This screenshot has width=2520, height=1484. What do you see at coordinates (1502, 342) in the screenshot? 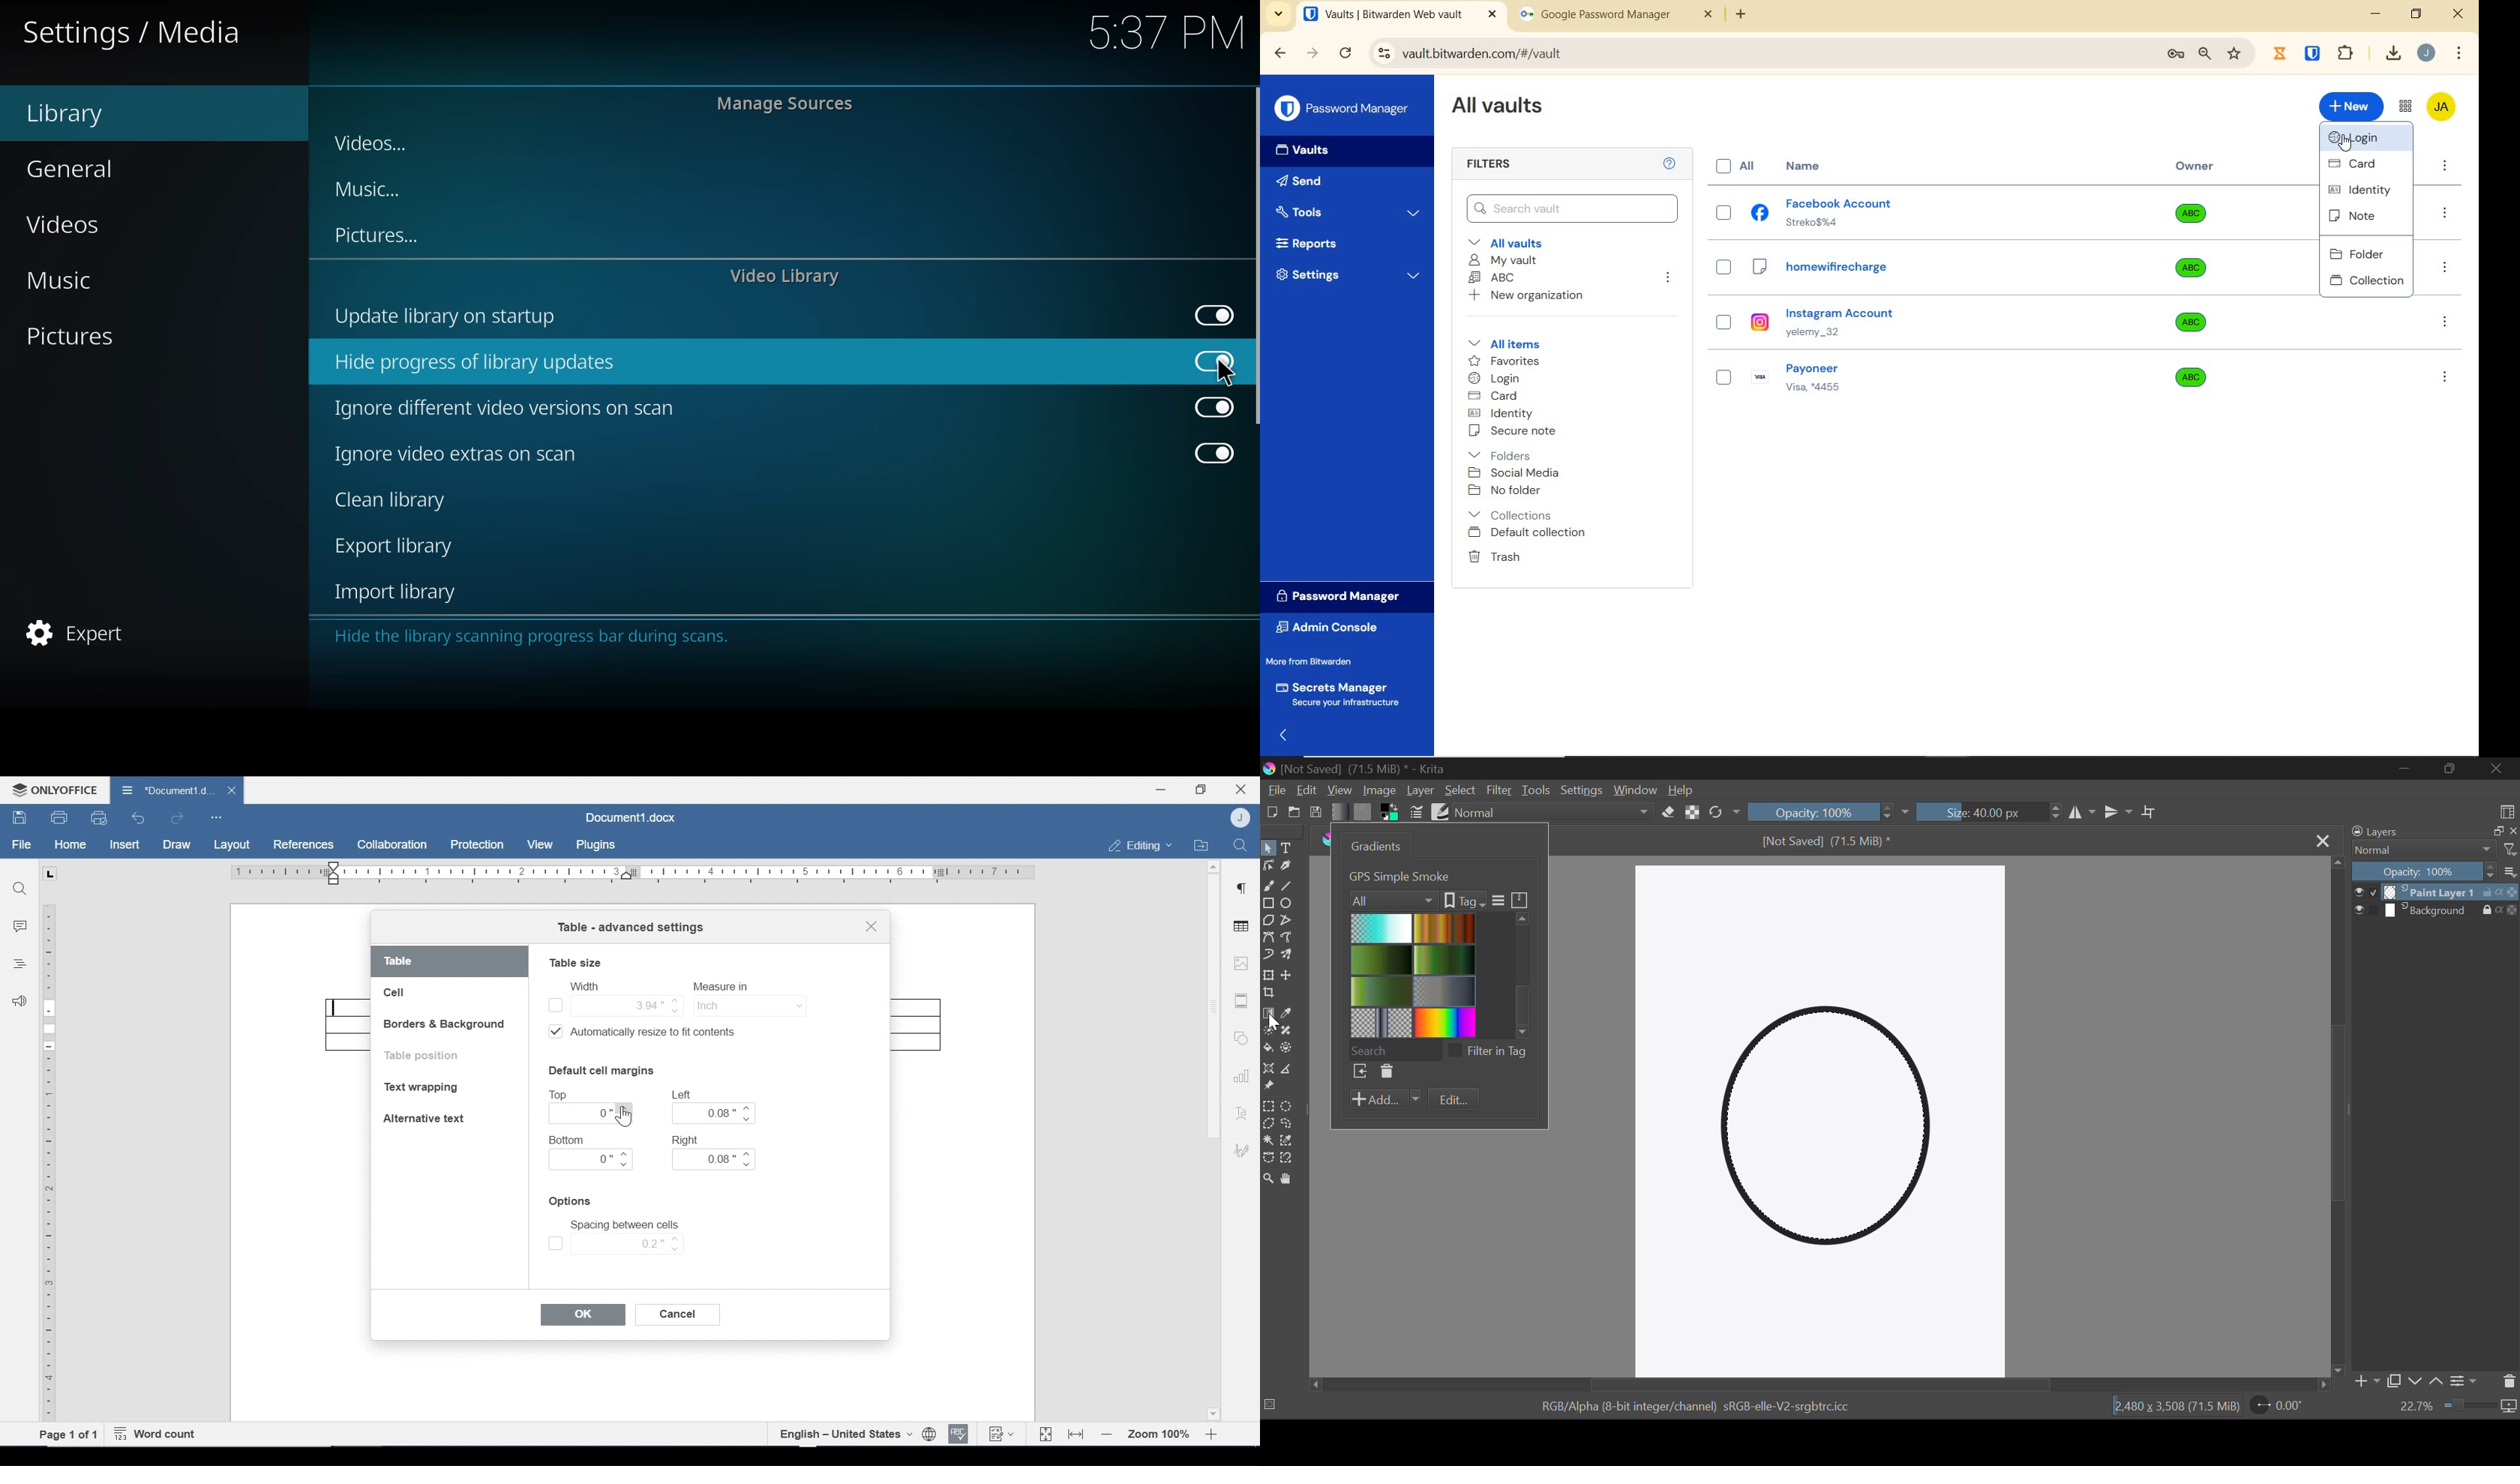
I see `All items` at bounding box center [1502, 342].